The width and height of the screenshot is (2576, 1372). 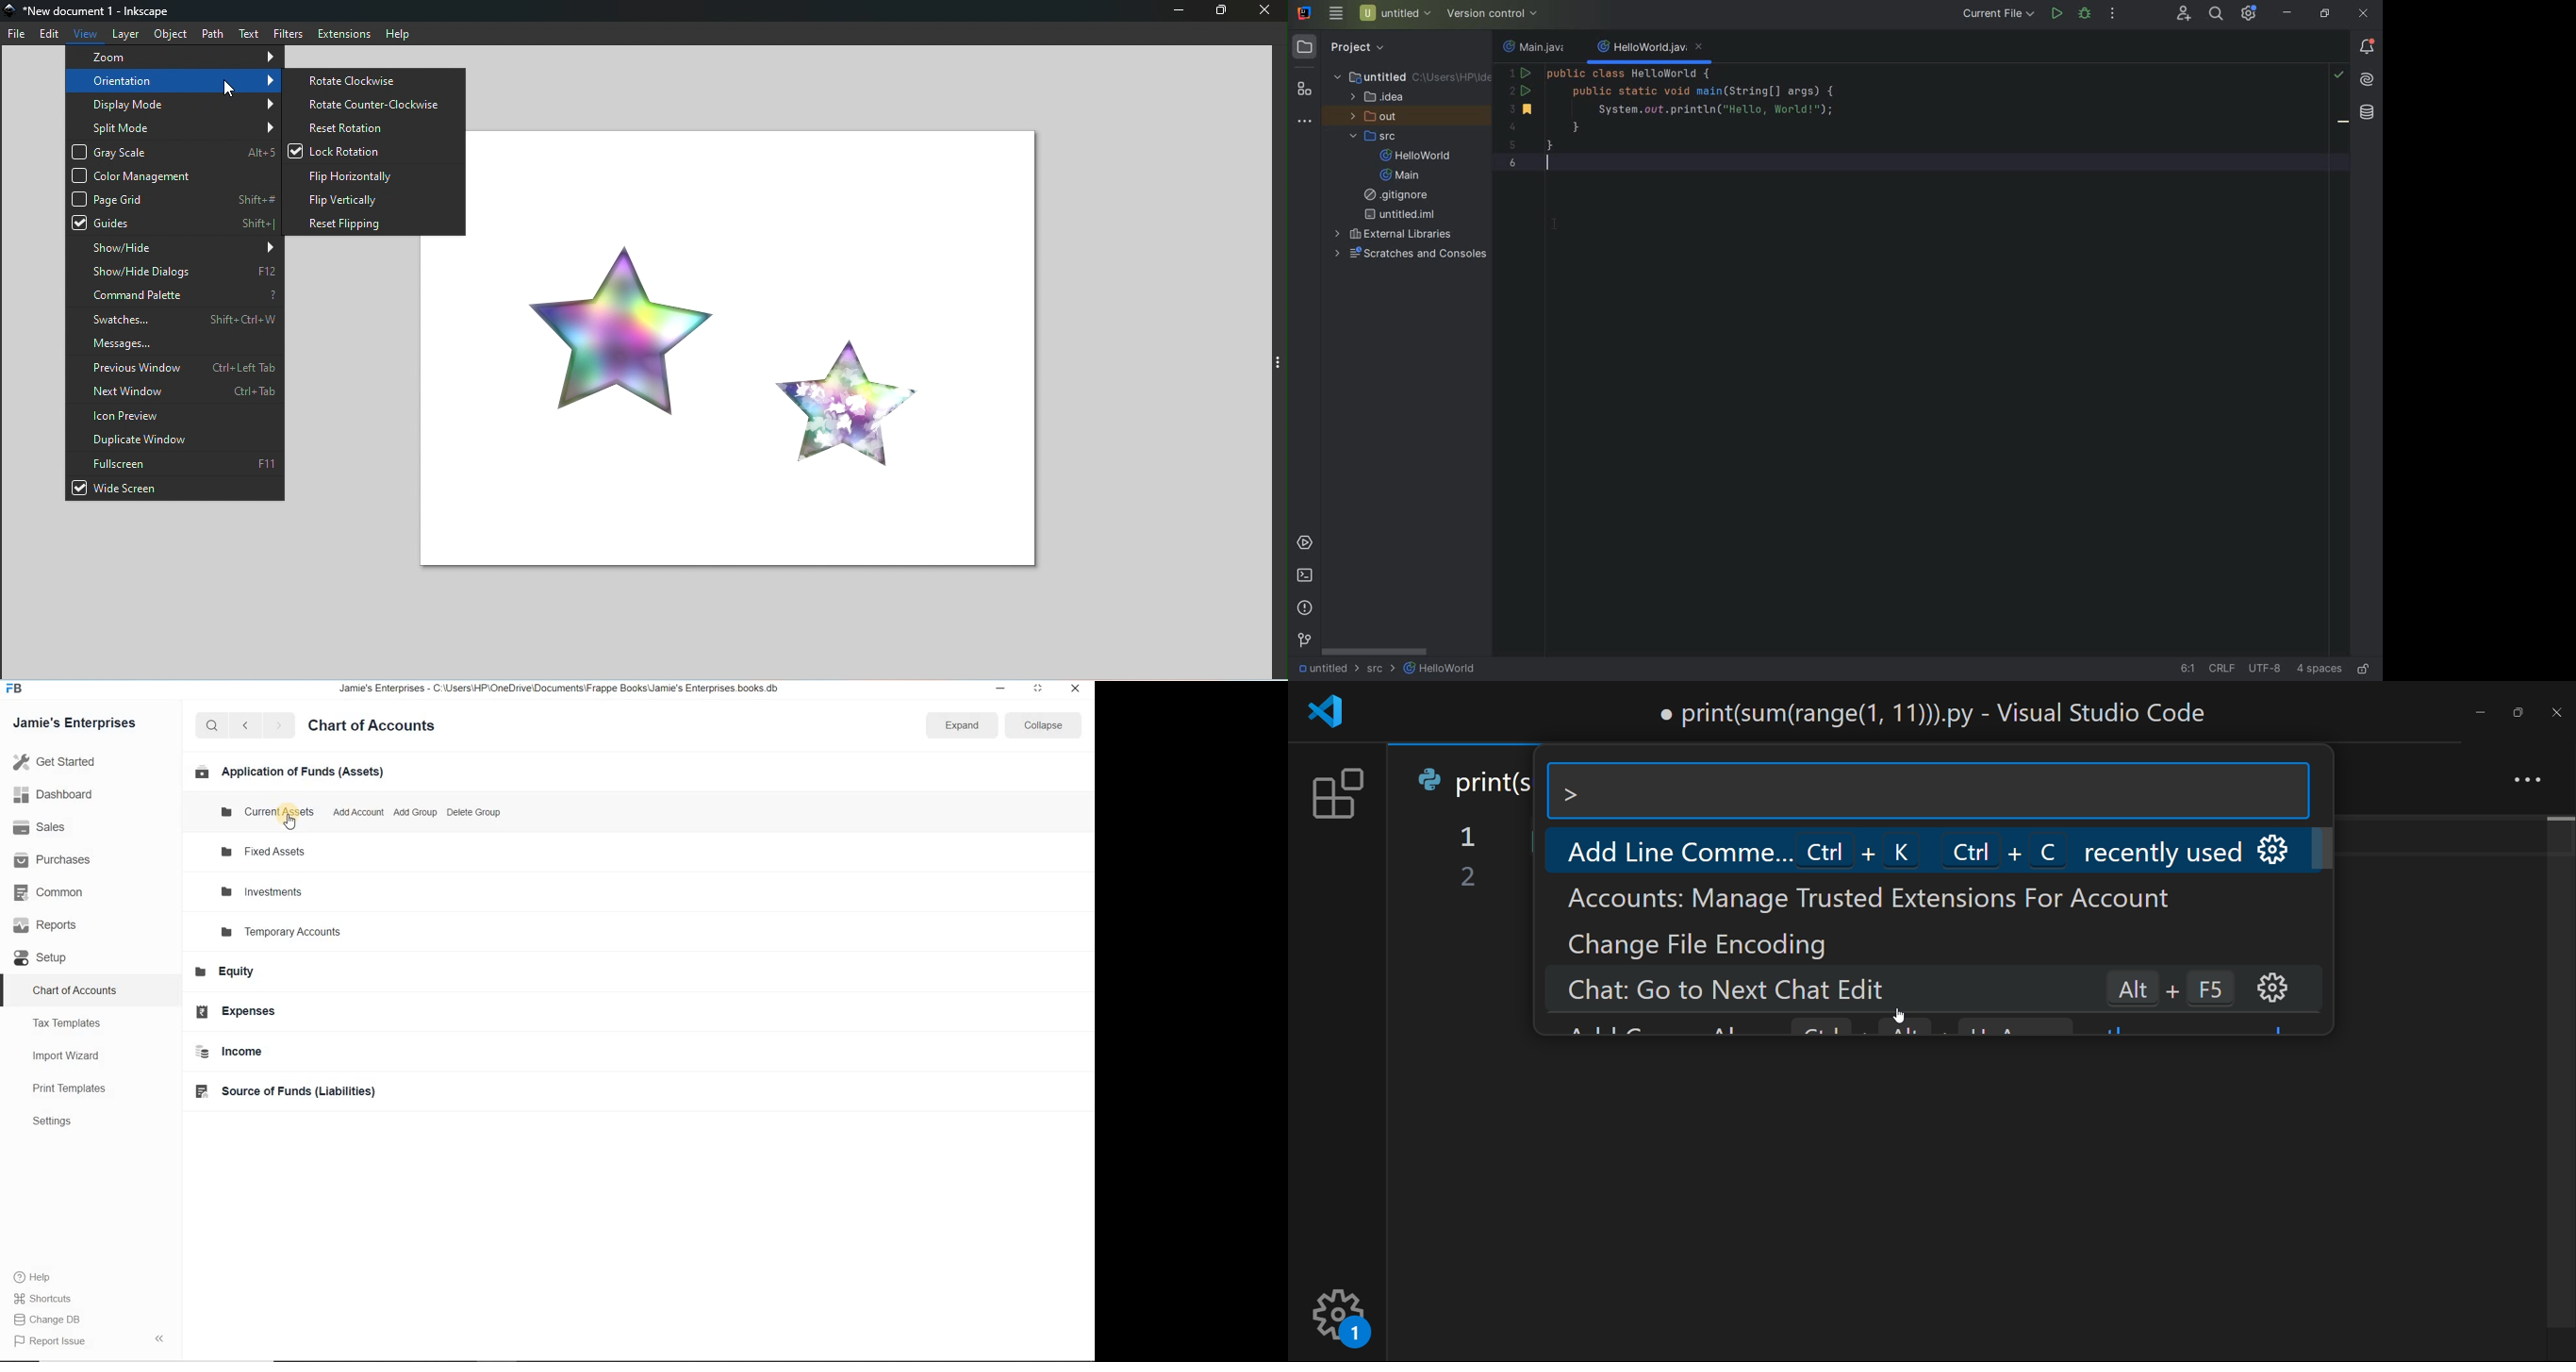 What do you see at coordinates (173, 417) in the screenshot?
I see `Icon preview` at bounding box center [173, 417].